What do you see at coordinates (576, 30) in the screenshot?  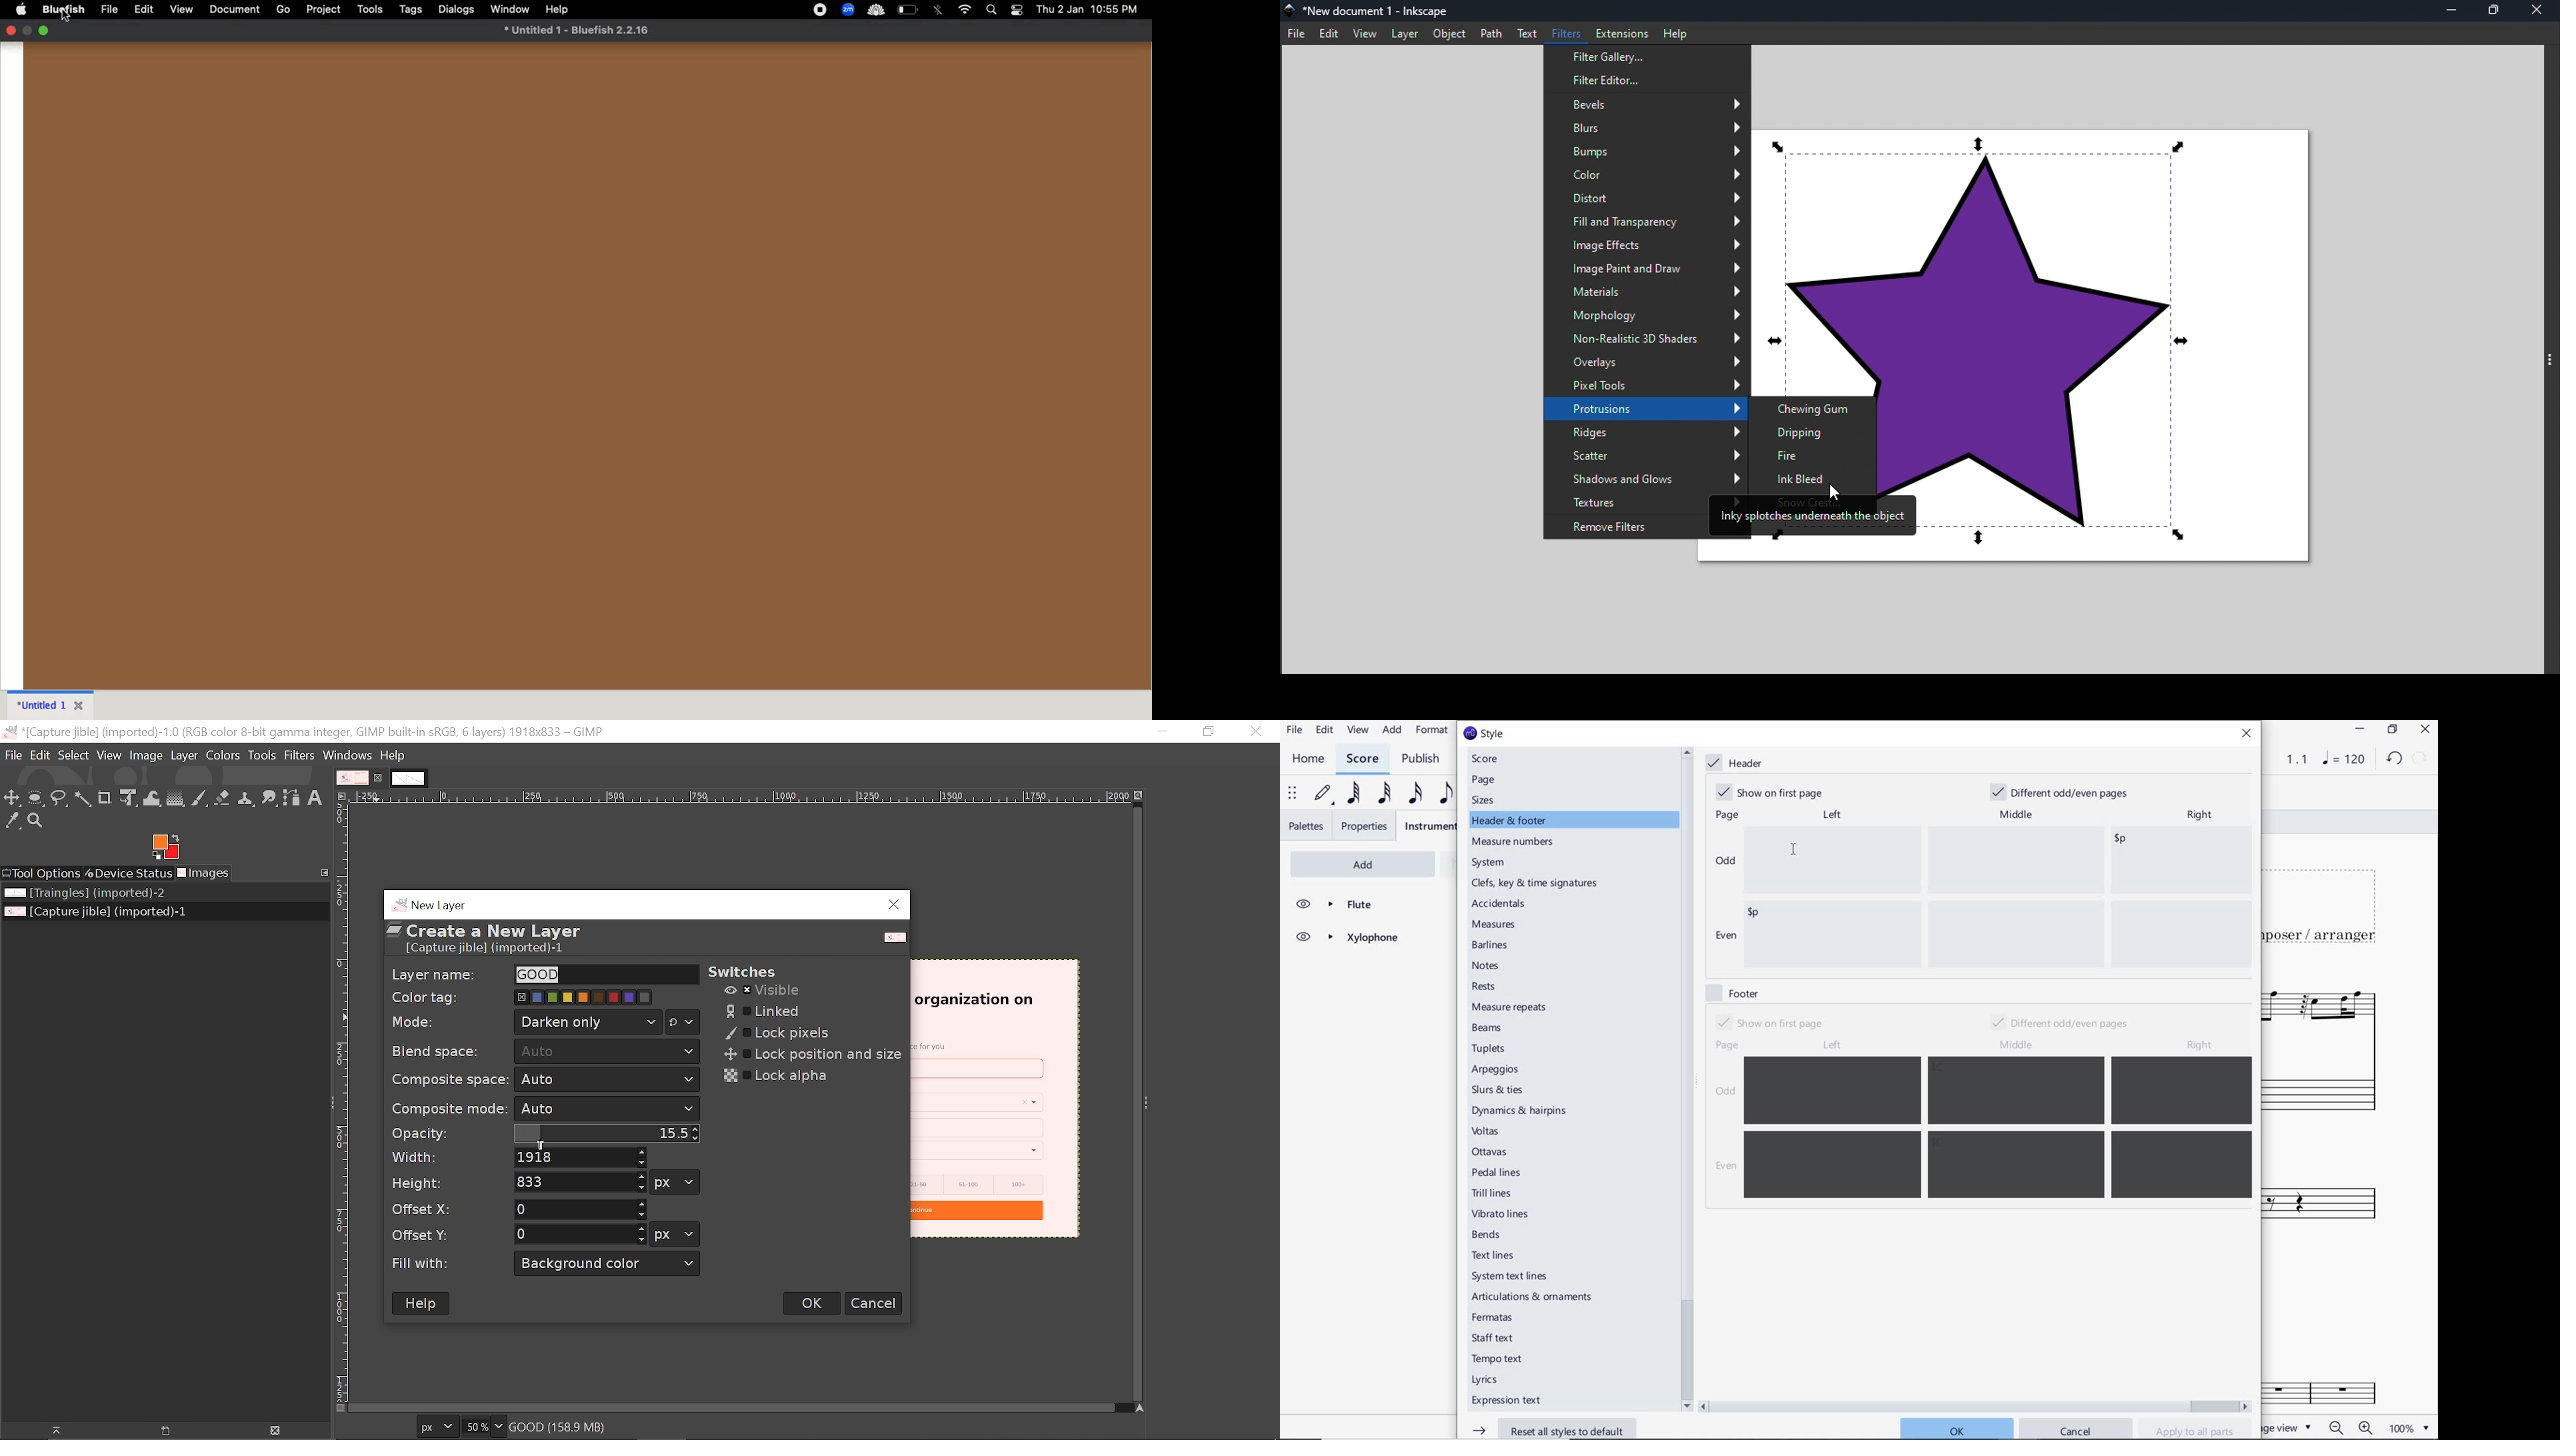 I see `untitled 1` at bounding box center [576, 30].